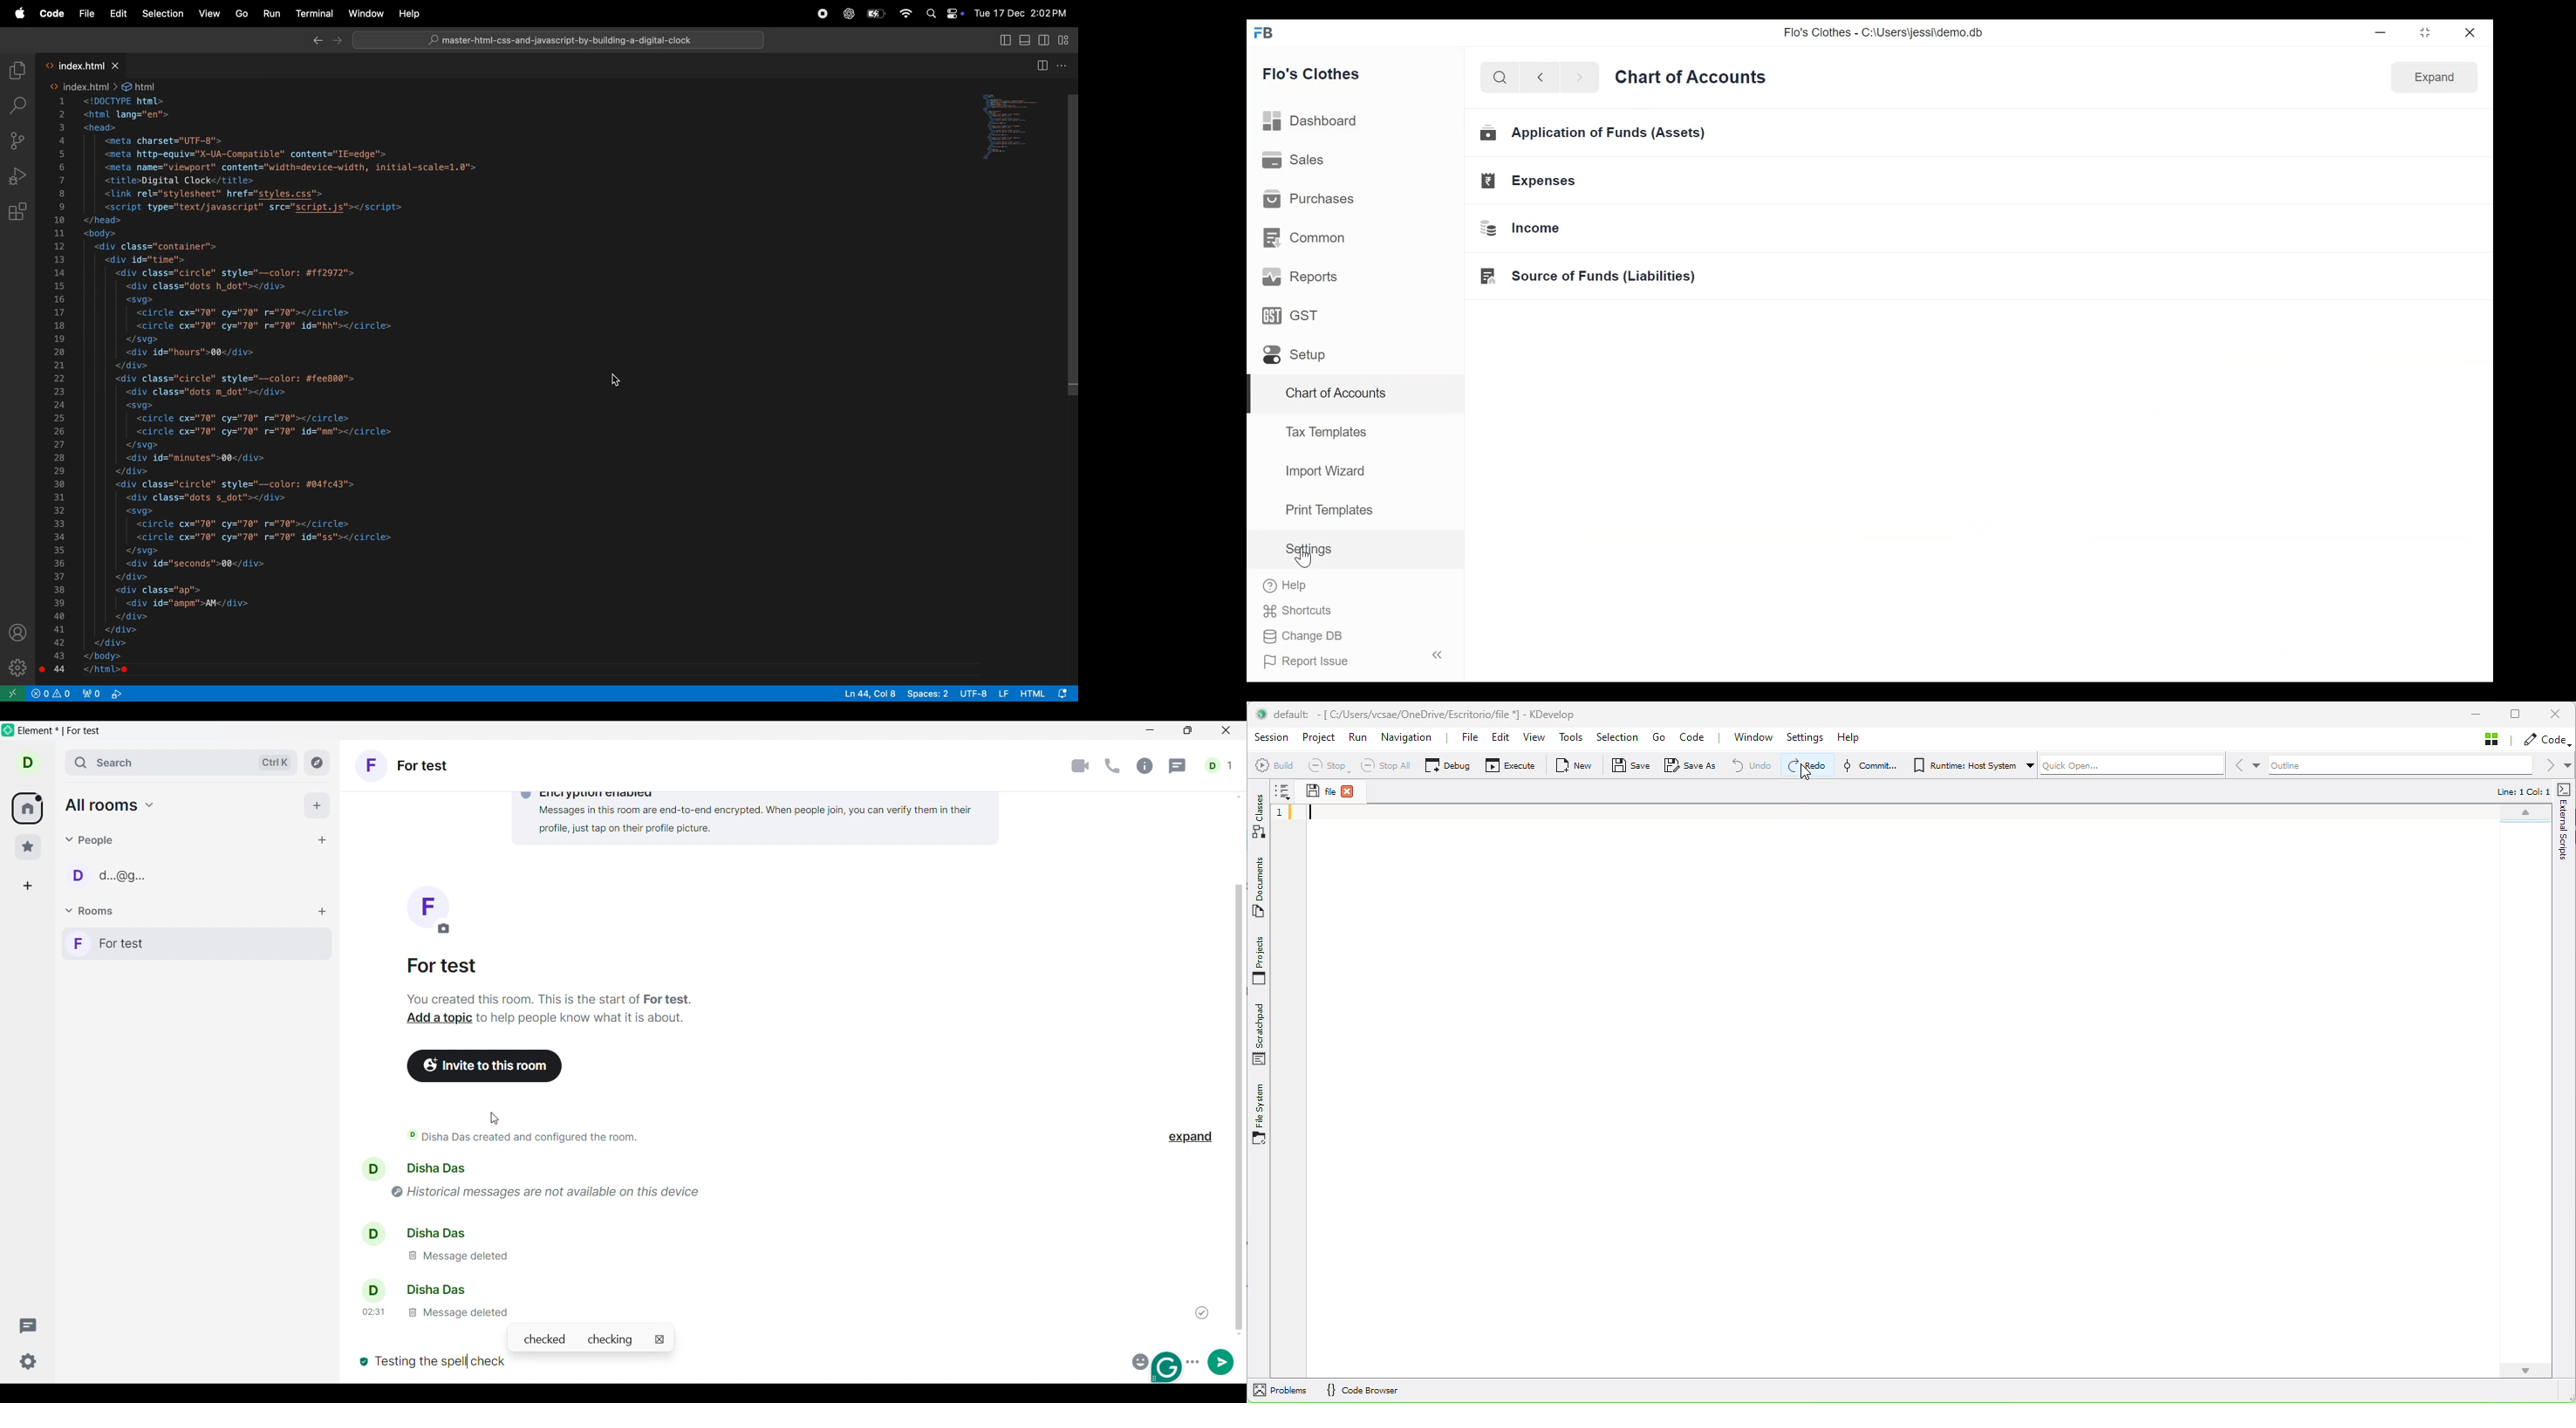  Describe the element at coordinates (1202, 1313) in the screenshot. I see `Indicates message was sent` at that location.